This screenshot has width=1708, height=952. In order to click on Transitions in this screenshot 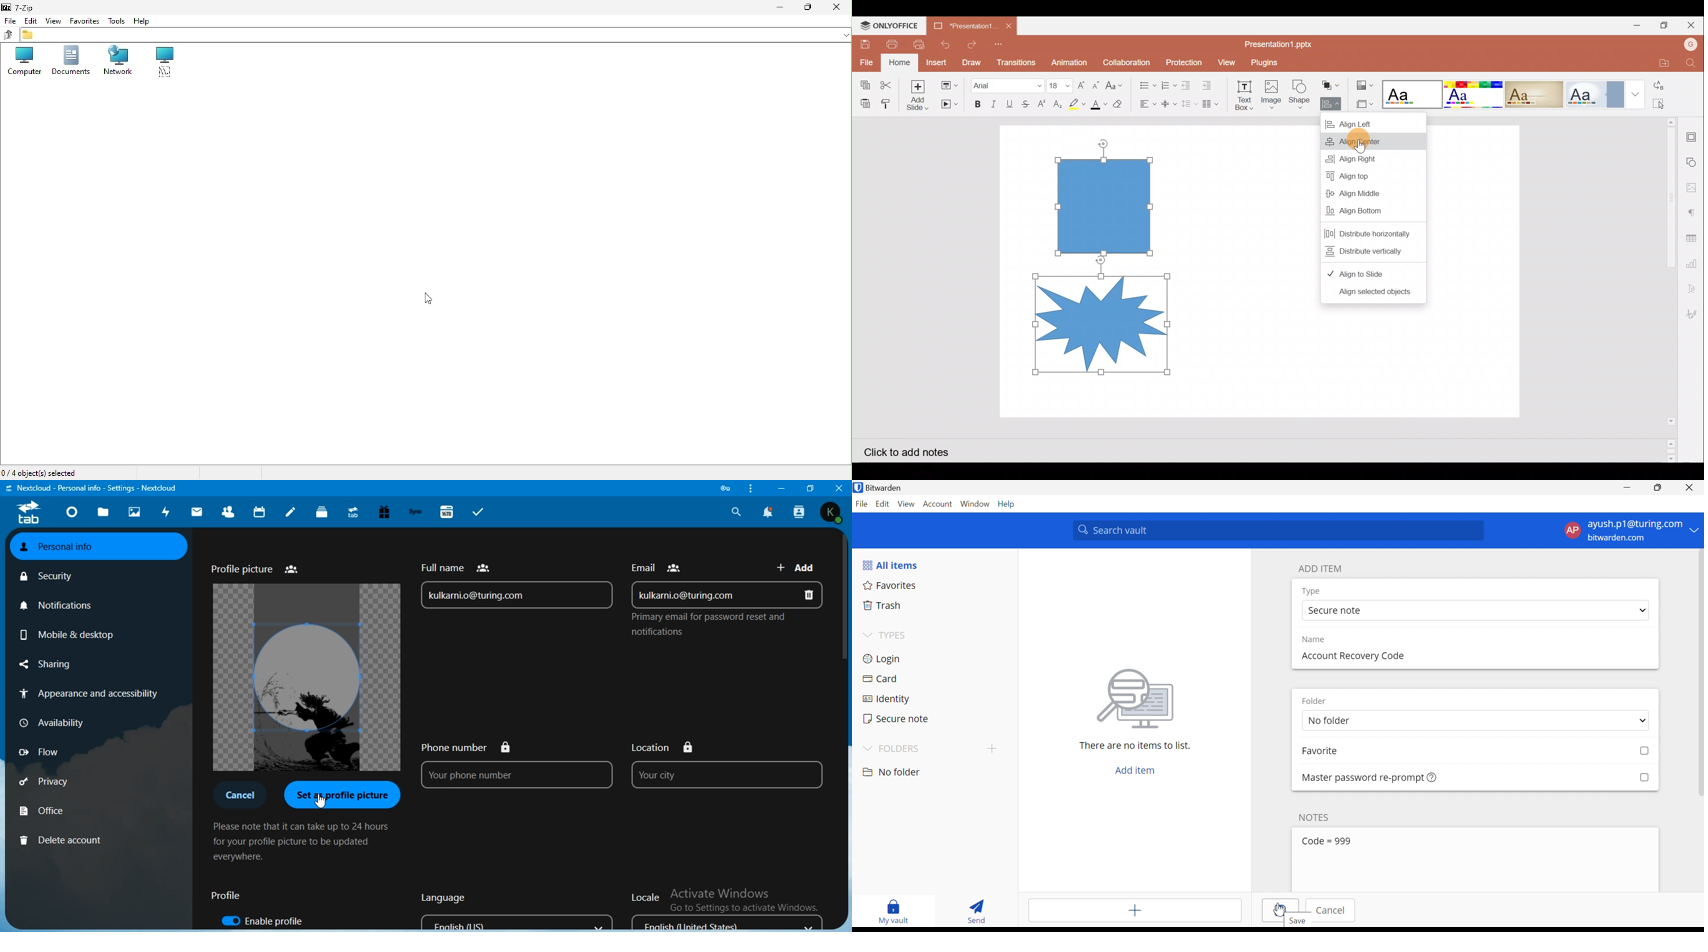, I will do `click(1015, 60)`.